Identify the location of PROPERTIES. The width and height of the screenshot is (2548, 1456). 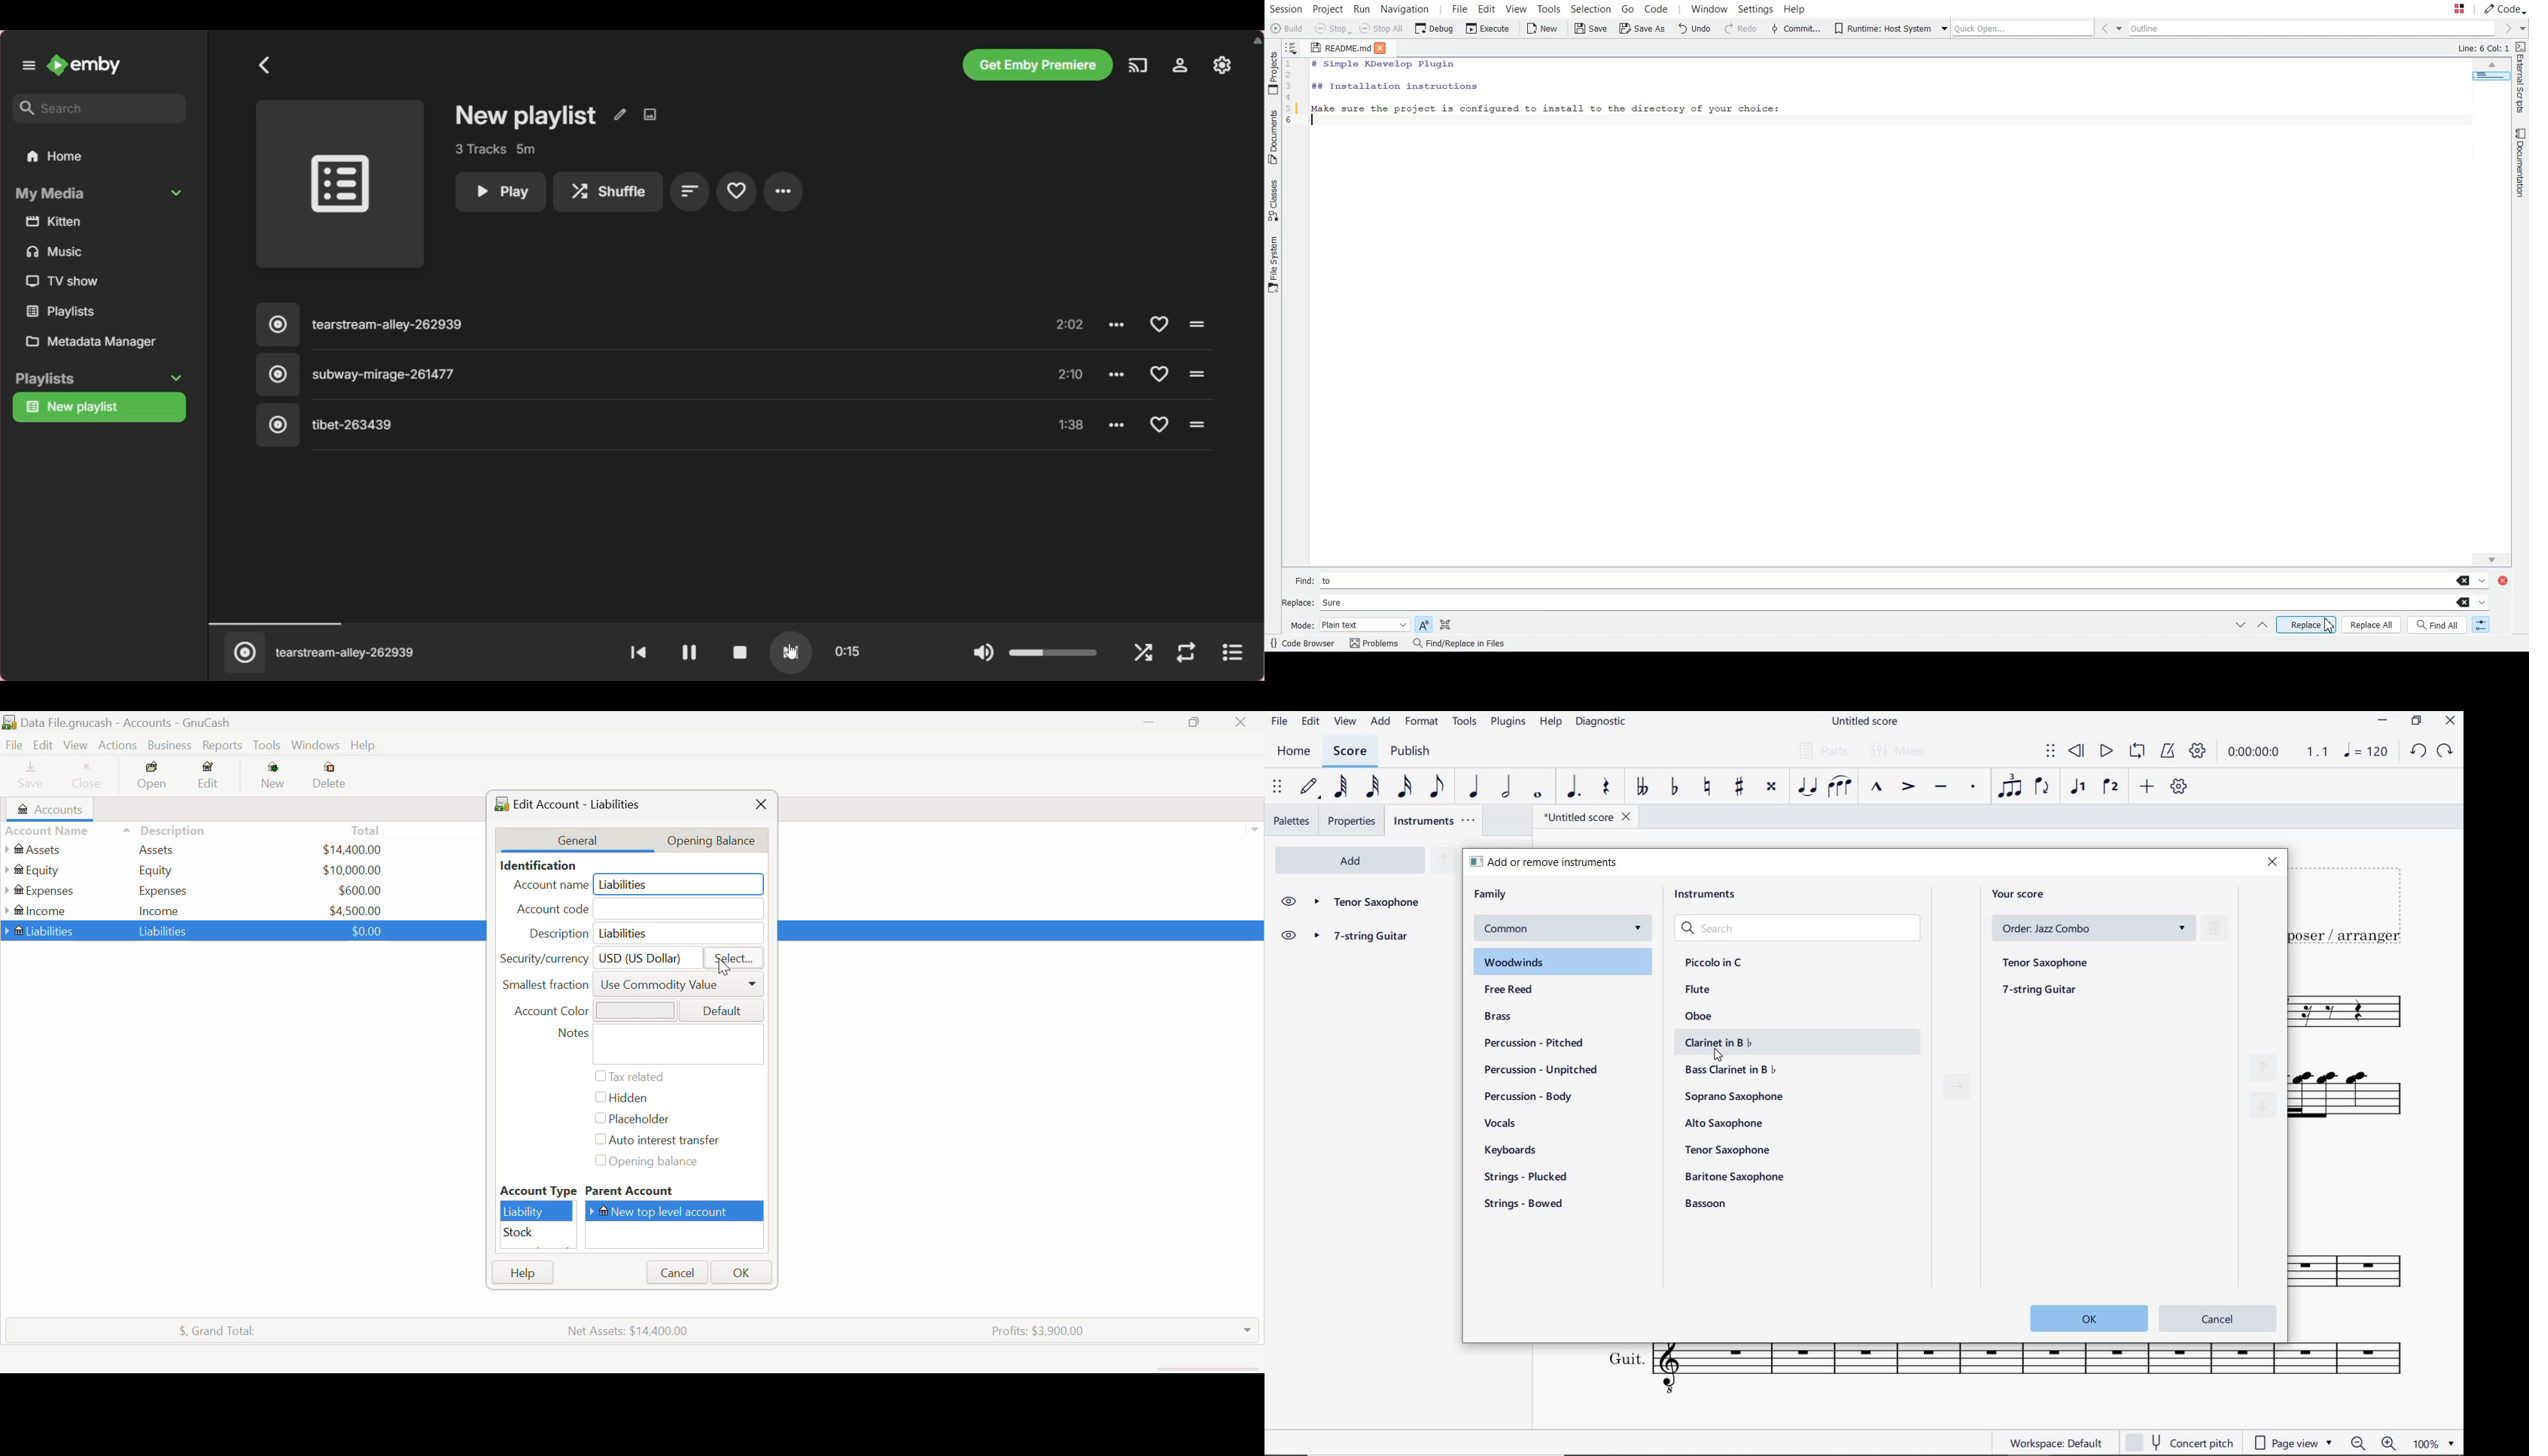
(1354, 821).